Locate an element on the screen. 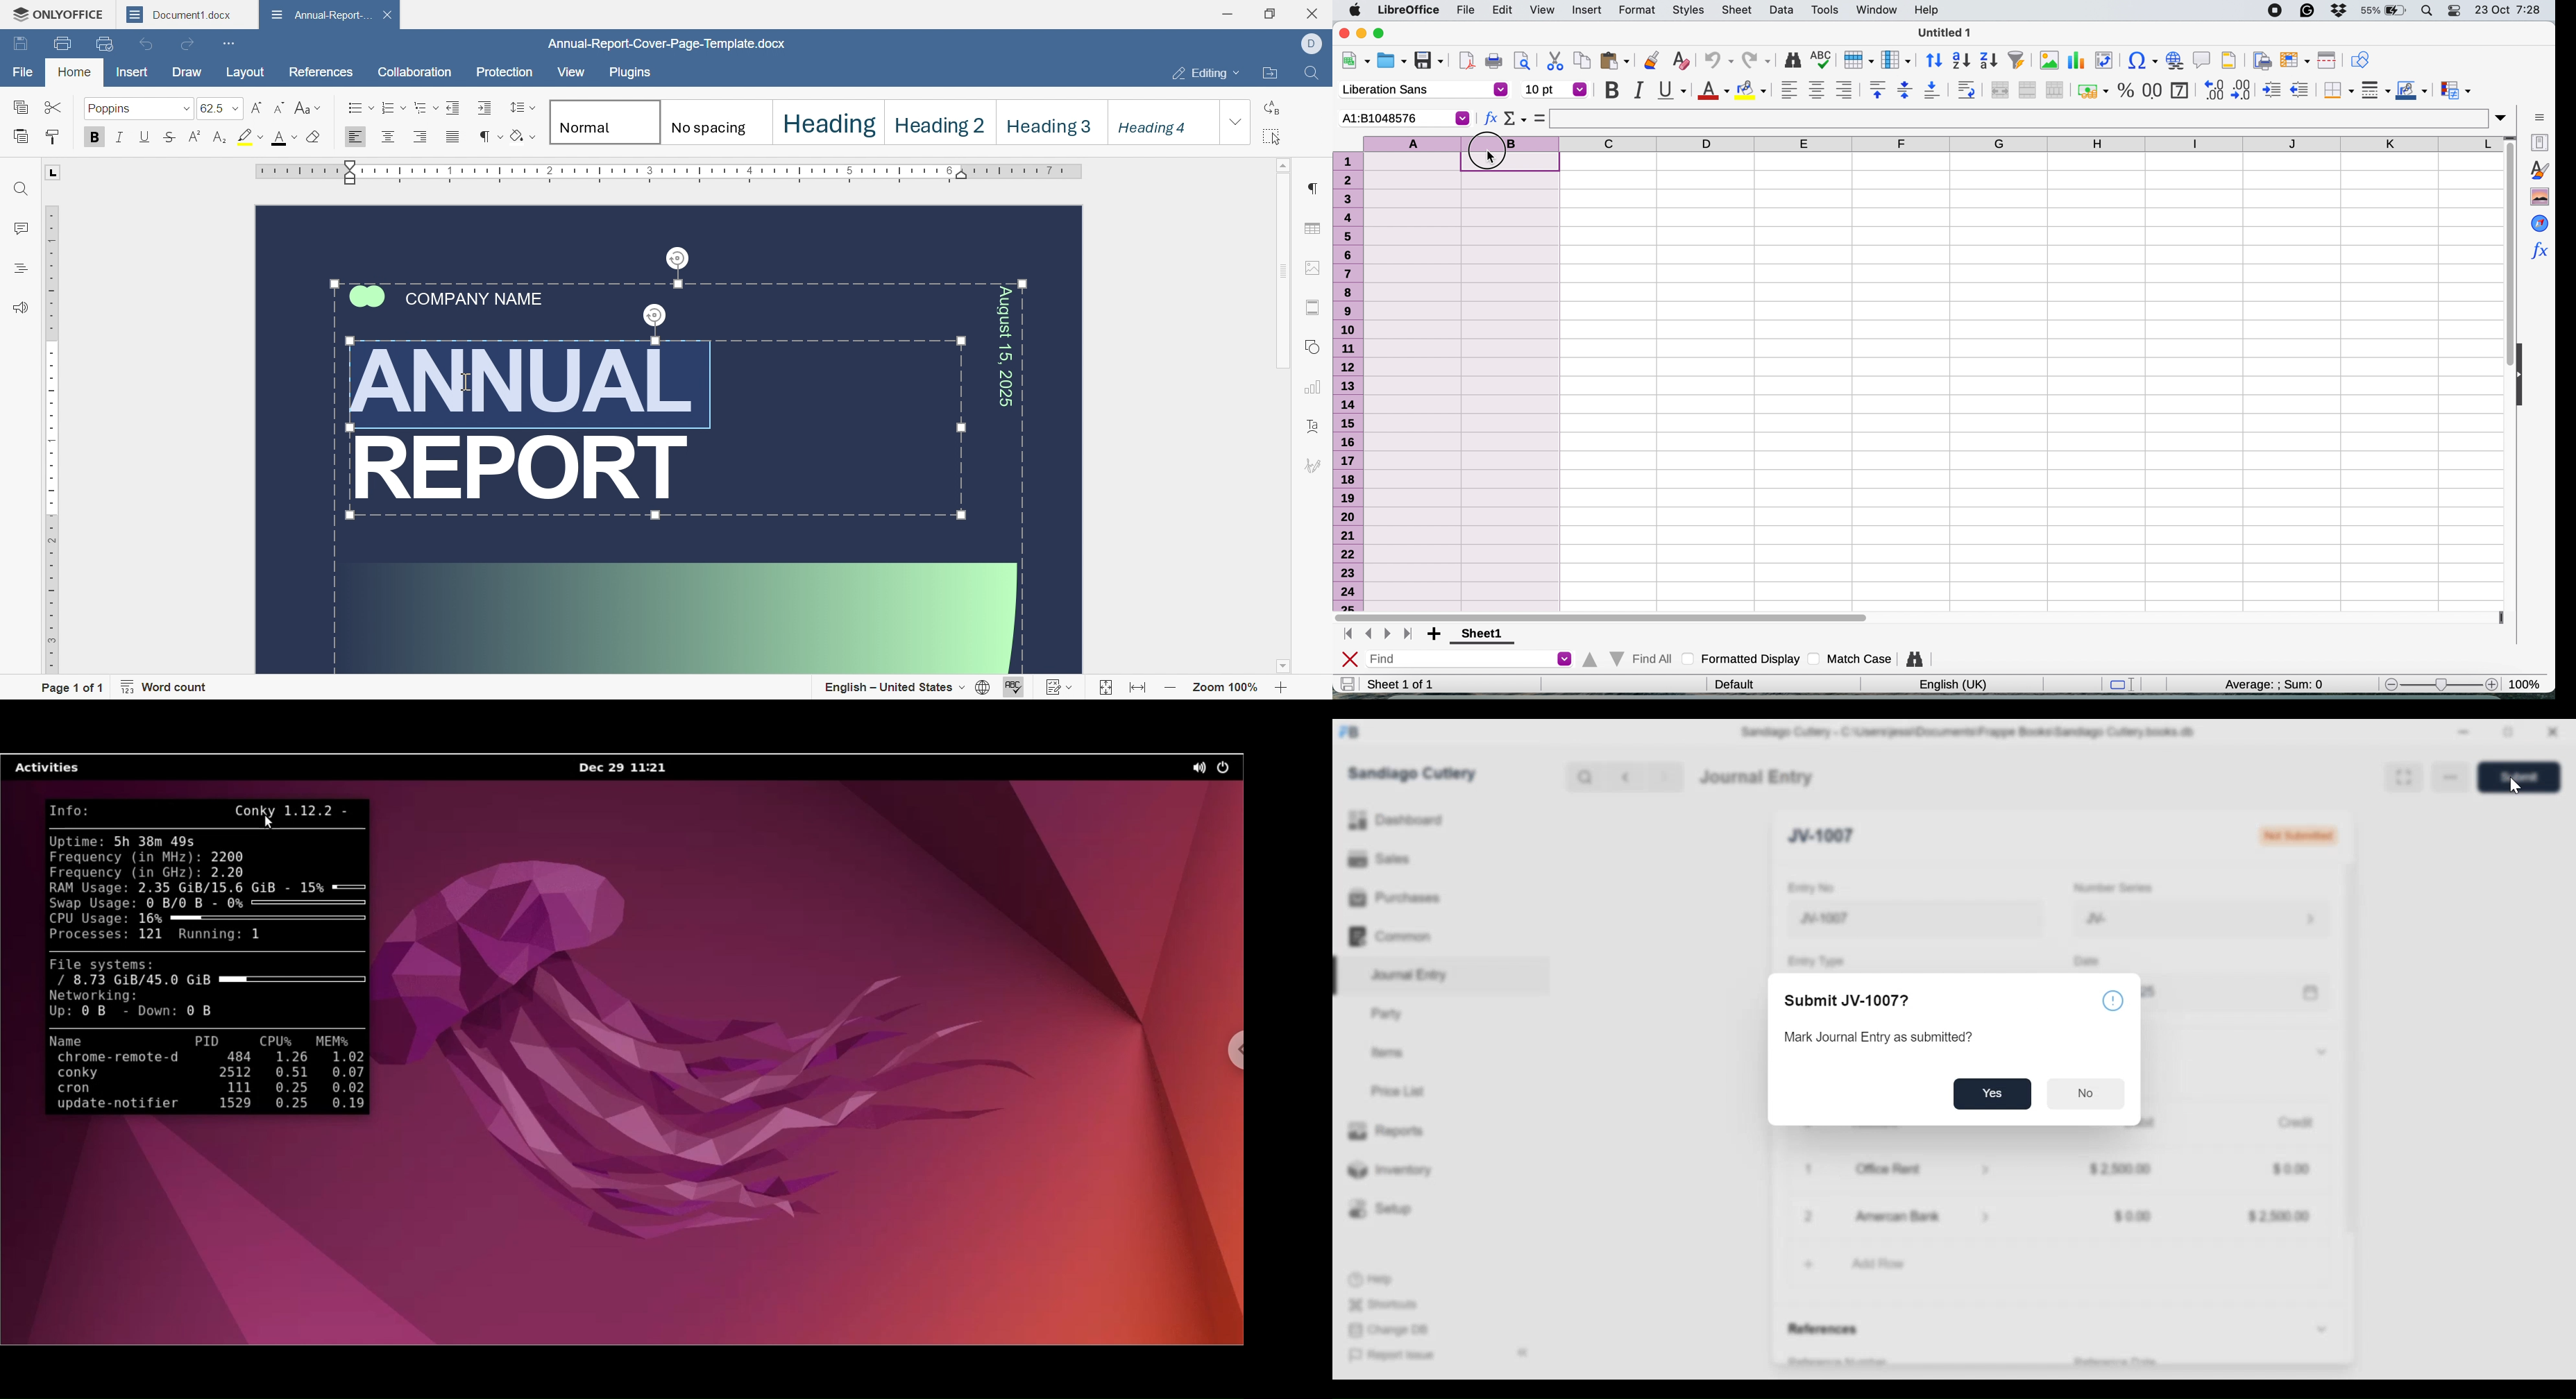 The width and height of the screenshot is (2576, 1400). unmerge is located at coordinates (2054, 89).